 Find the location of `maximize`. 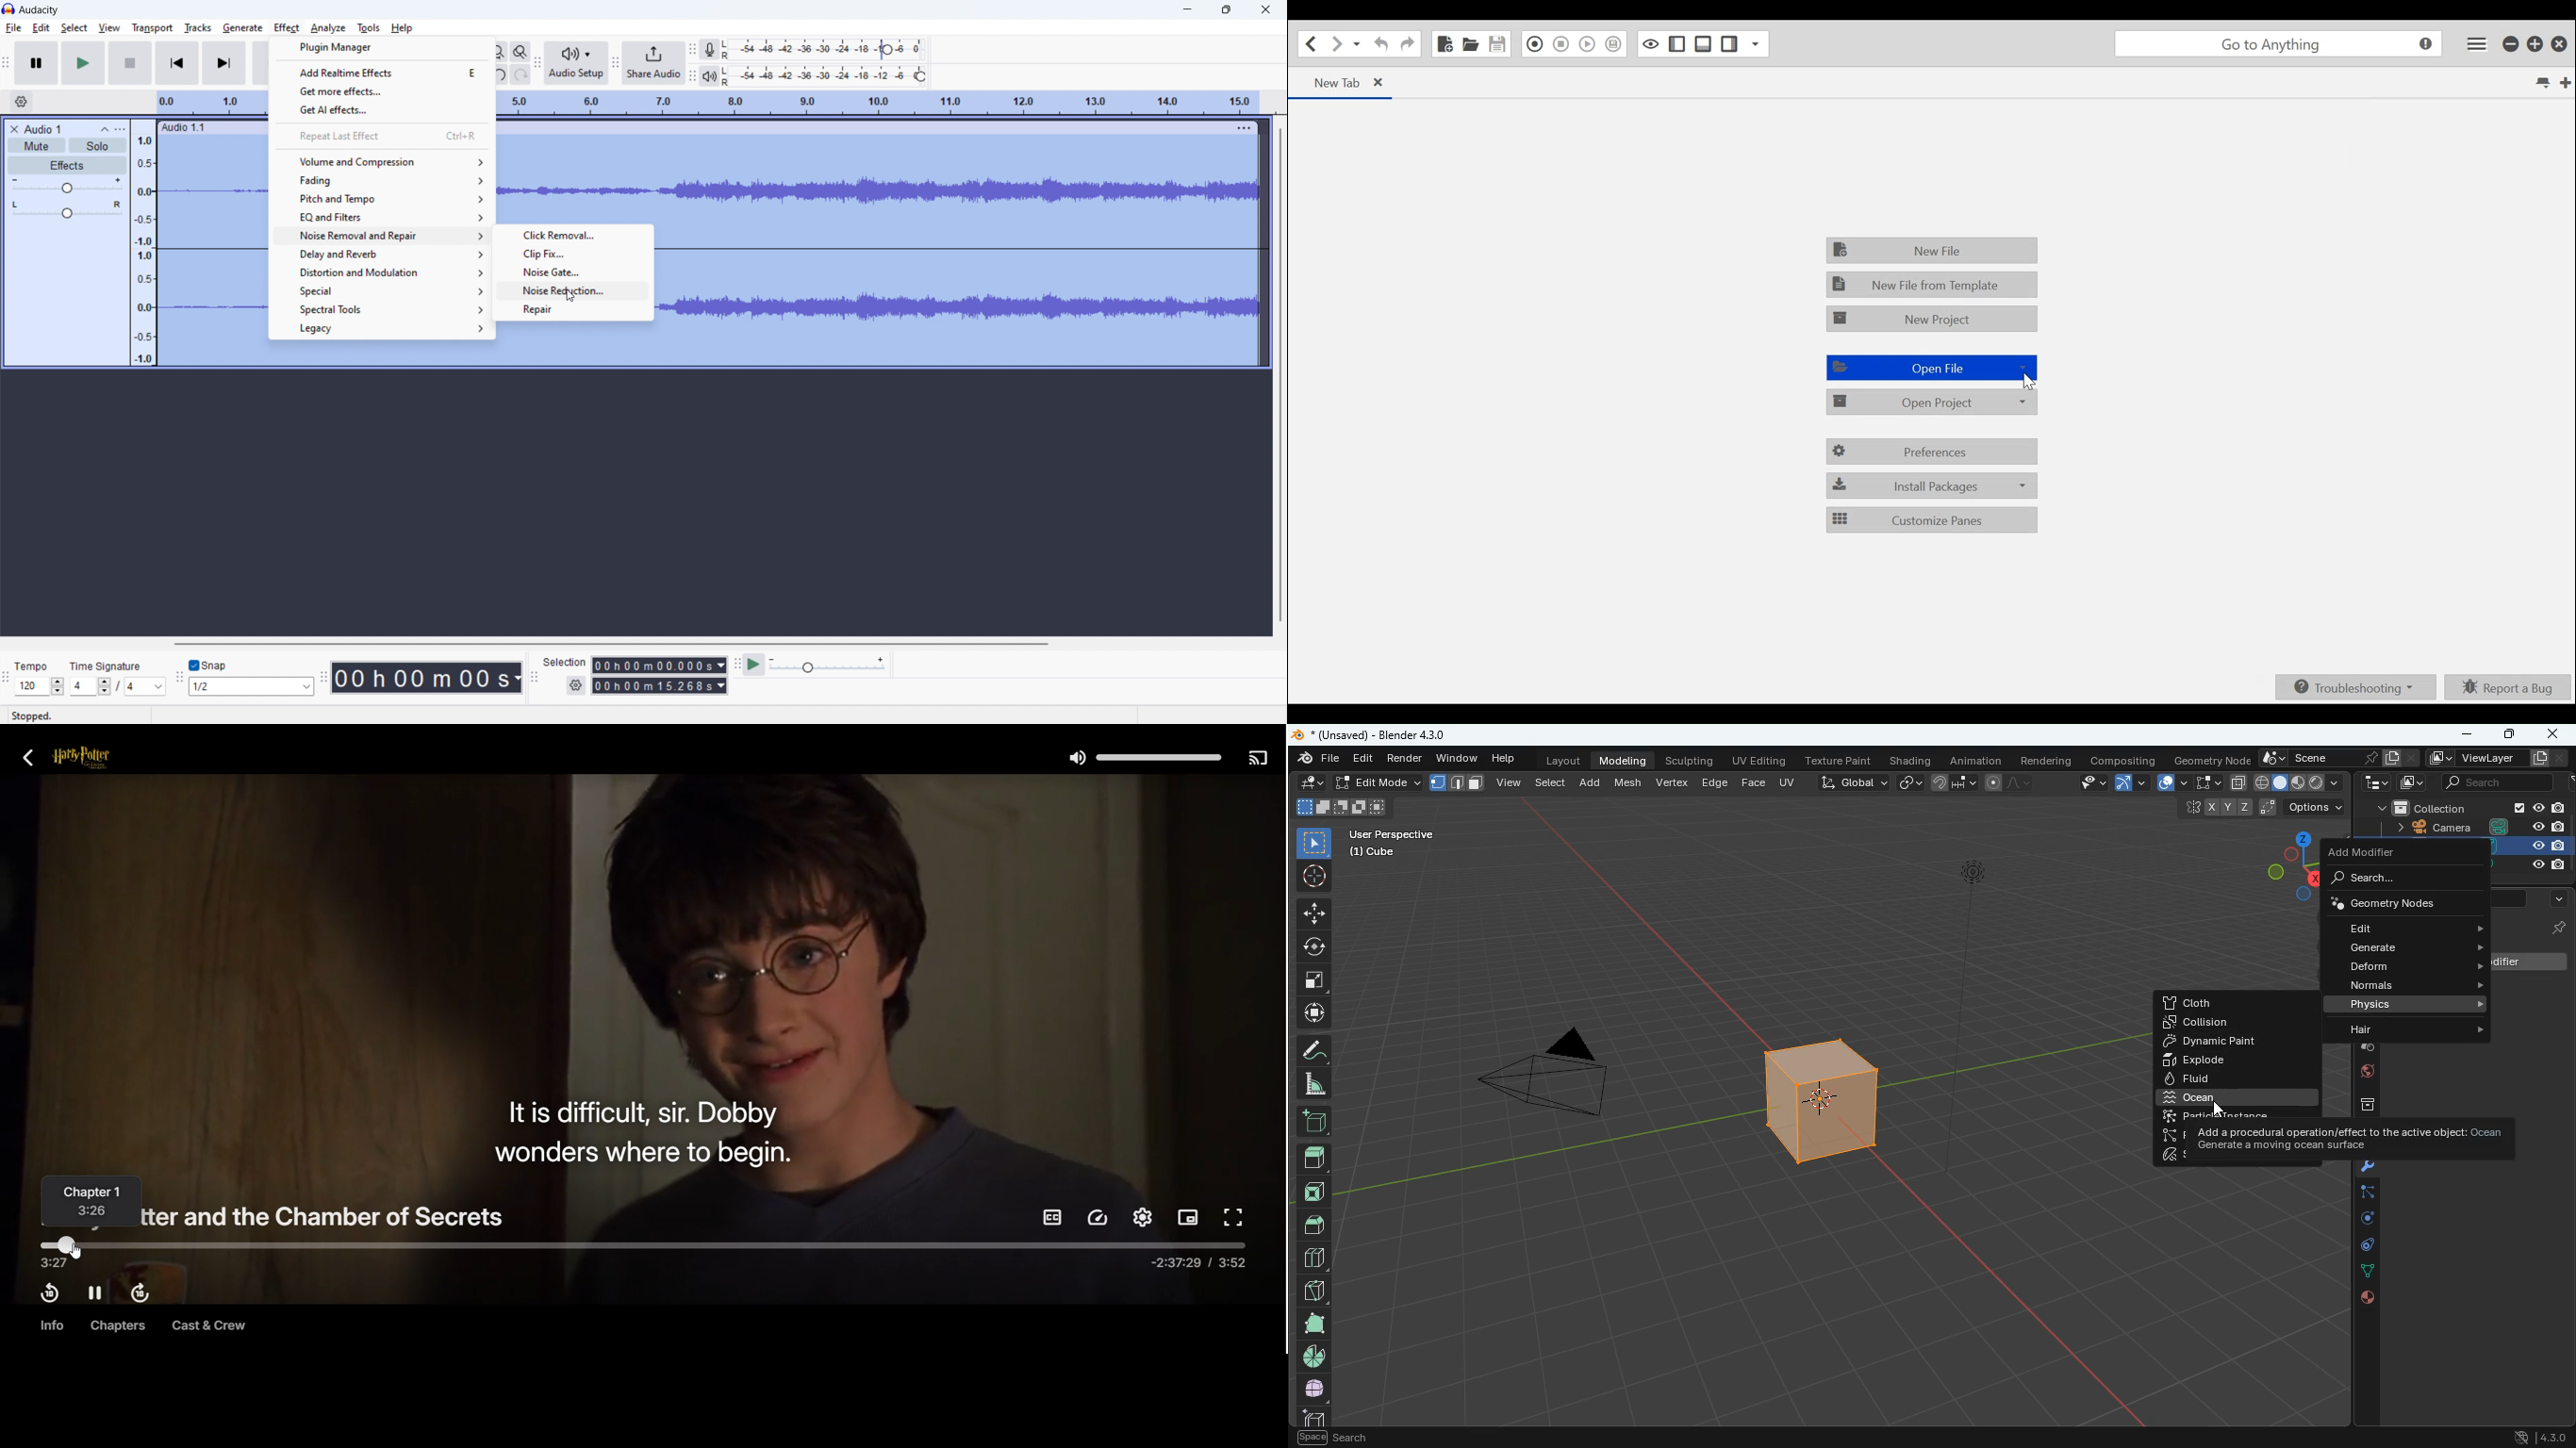

maximize is located at coordinates (1226, 11).